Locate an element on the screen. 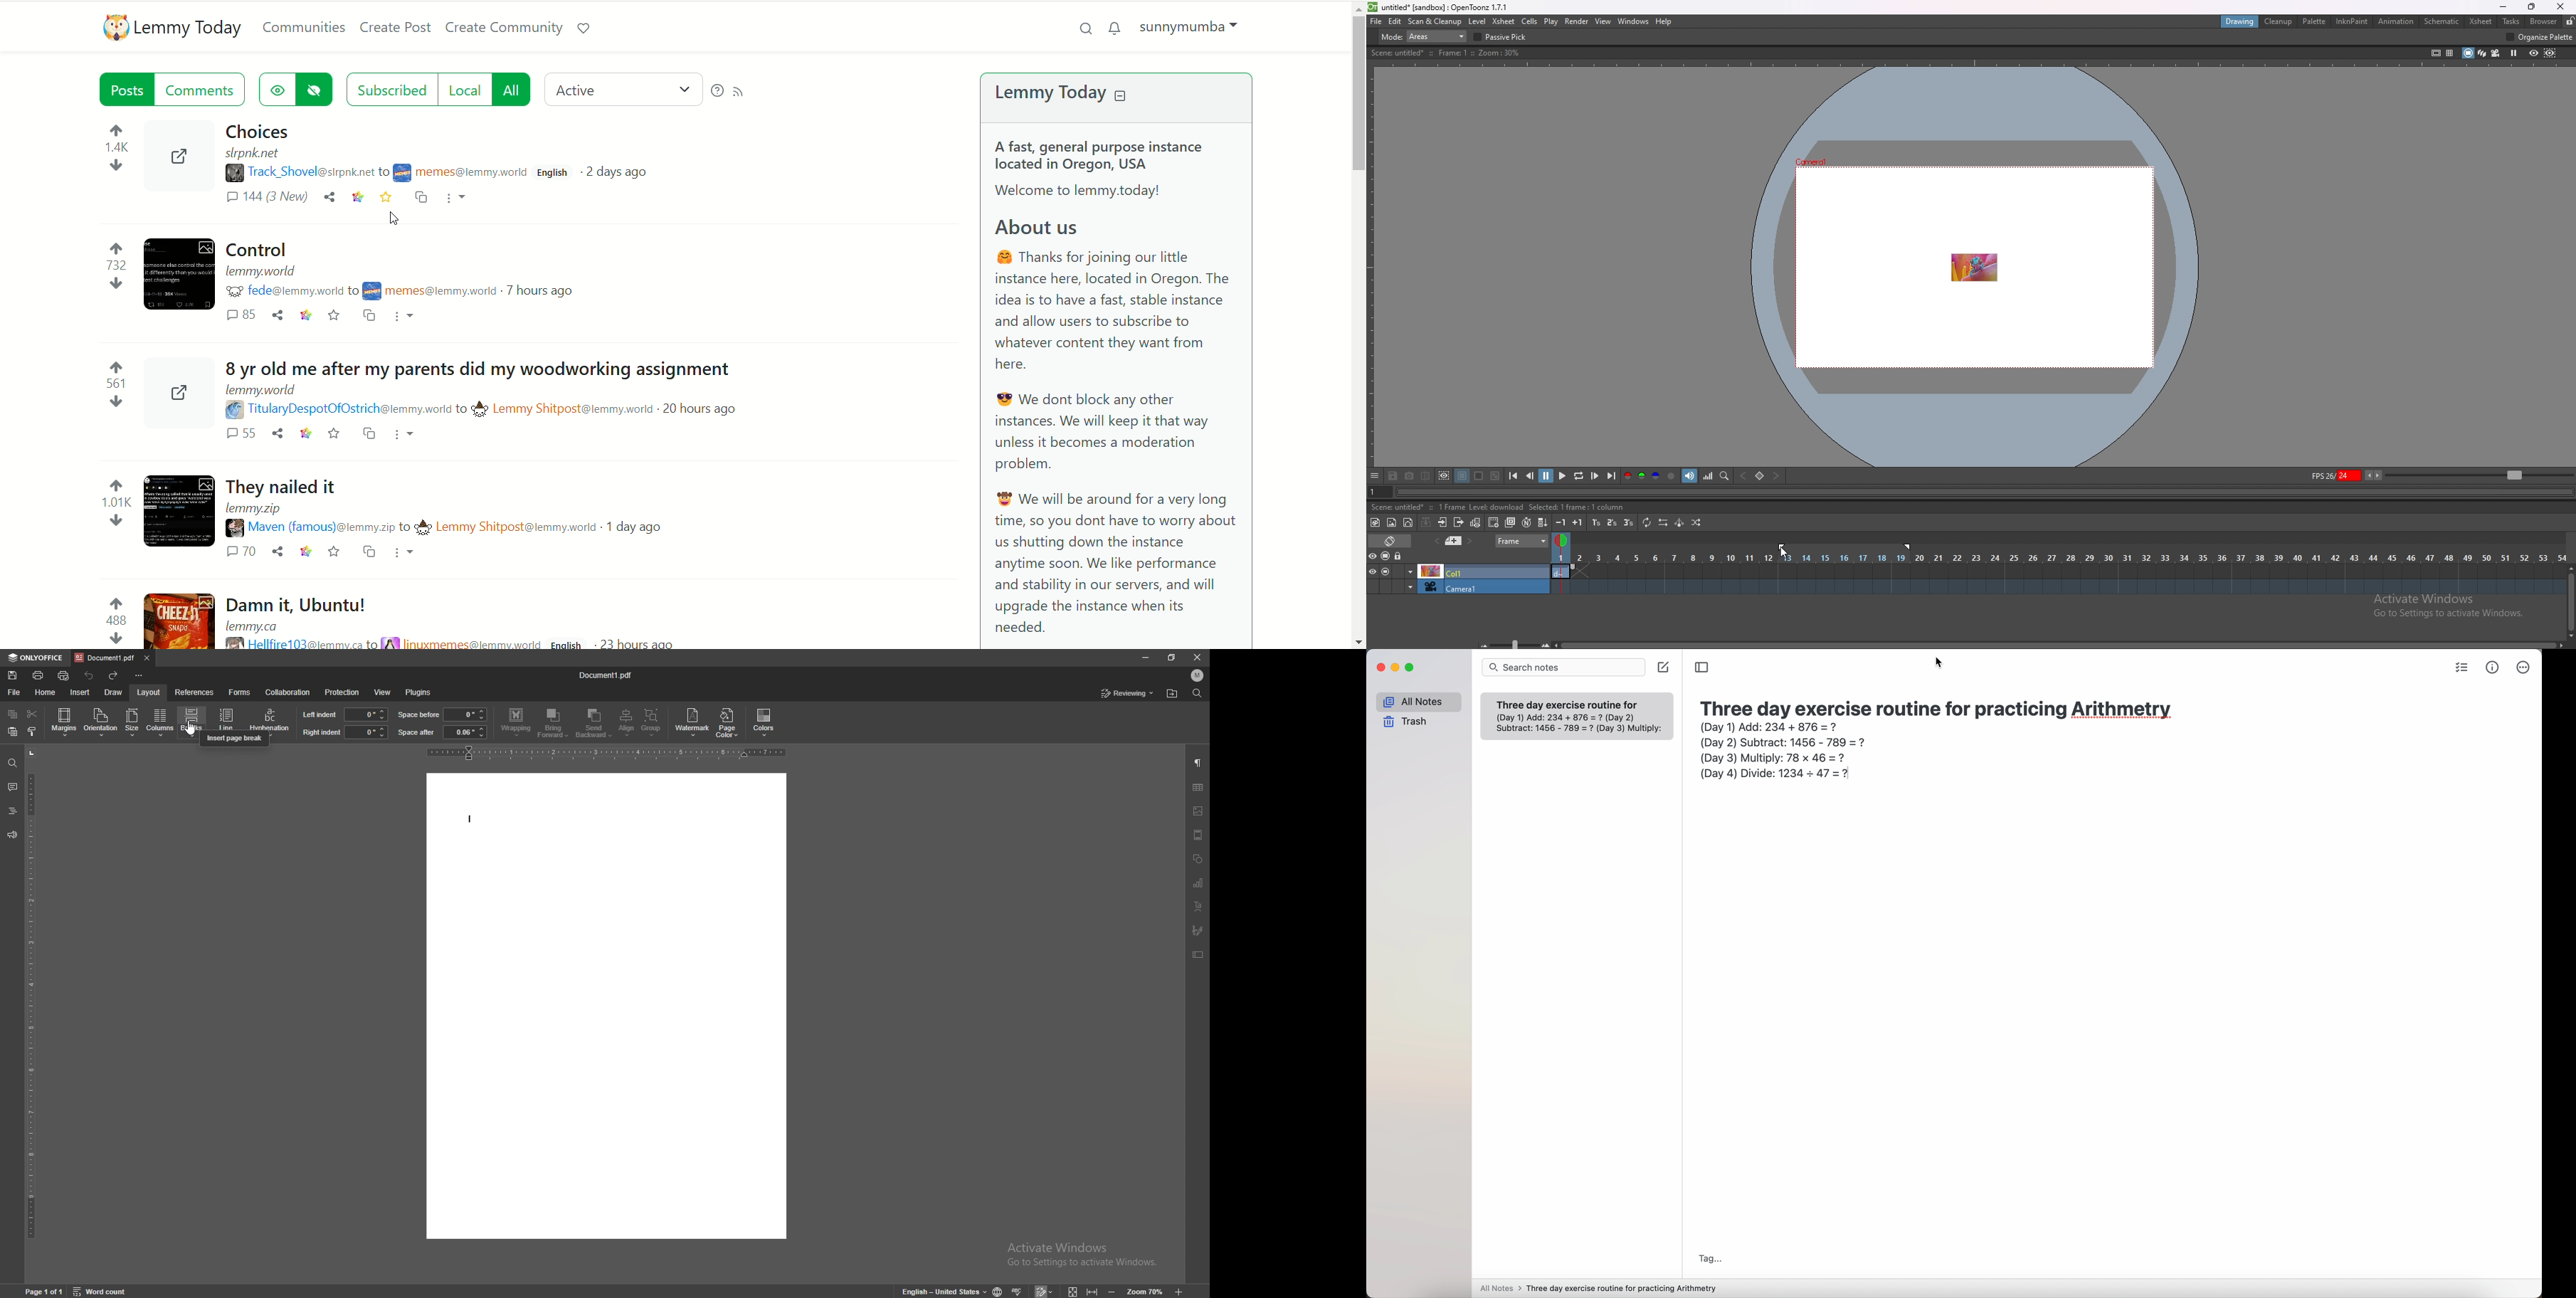 This screenshot has width=2576, height=1316. header and footer is located at coordinates (1197, 834).